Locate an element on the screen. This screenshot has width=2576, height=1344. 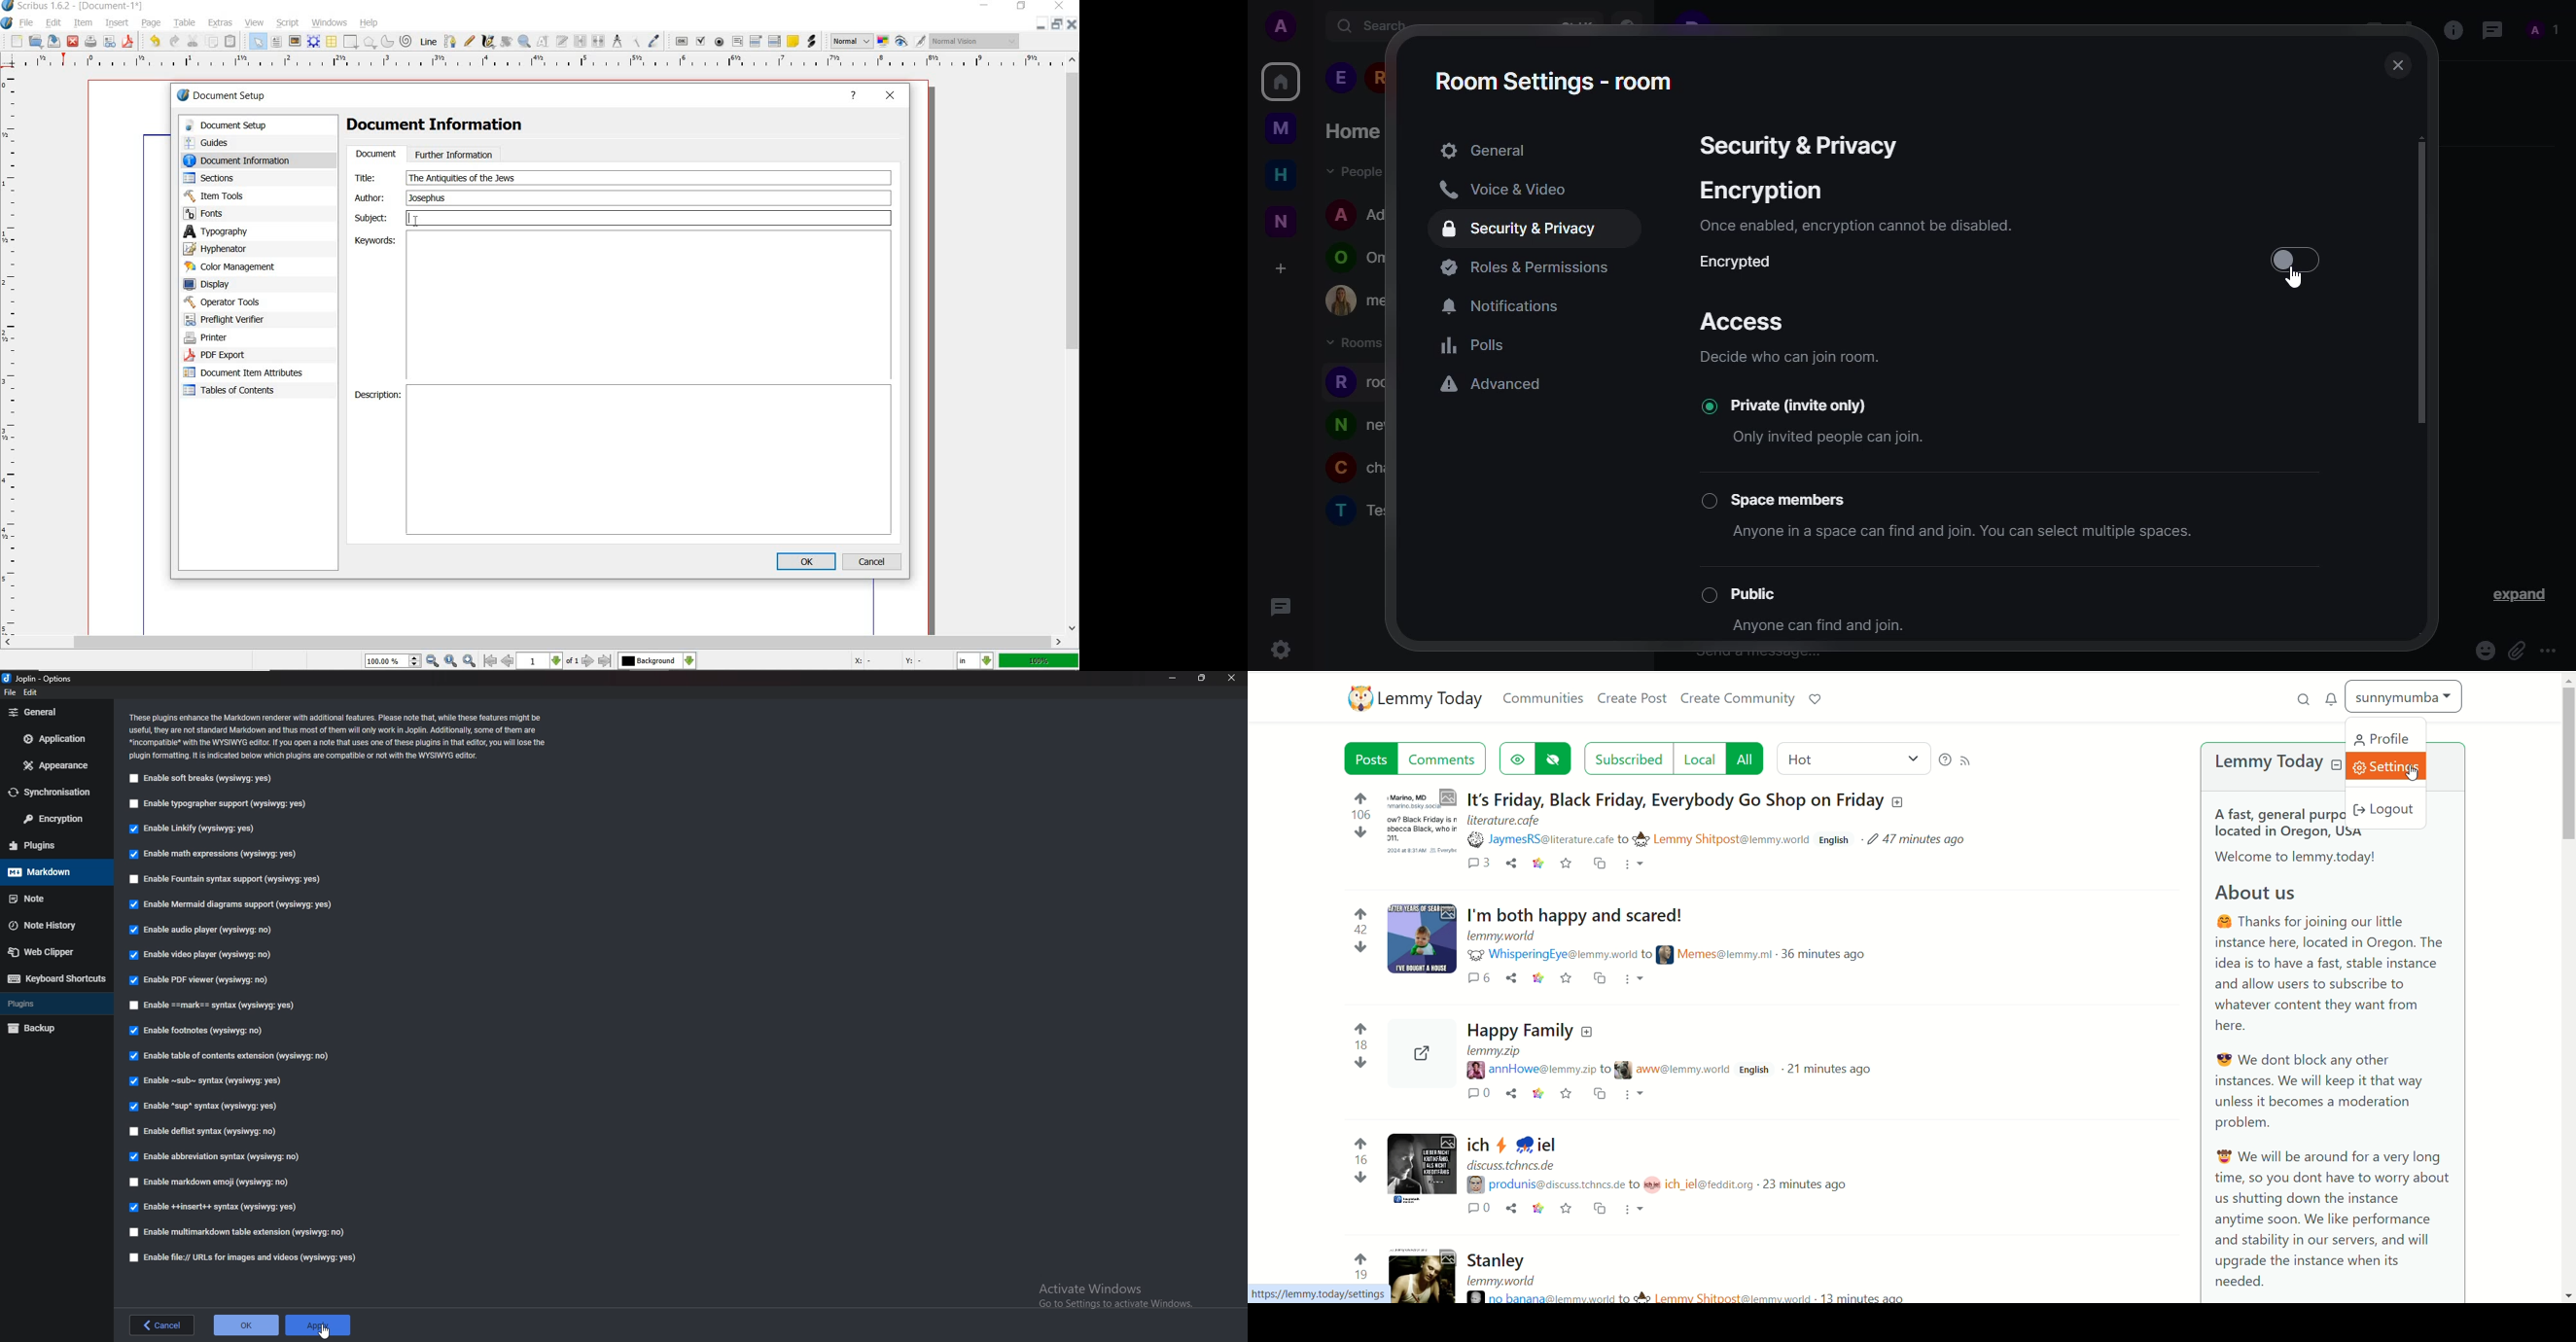
image frame is located at coordinates (295, 40).